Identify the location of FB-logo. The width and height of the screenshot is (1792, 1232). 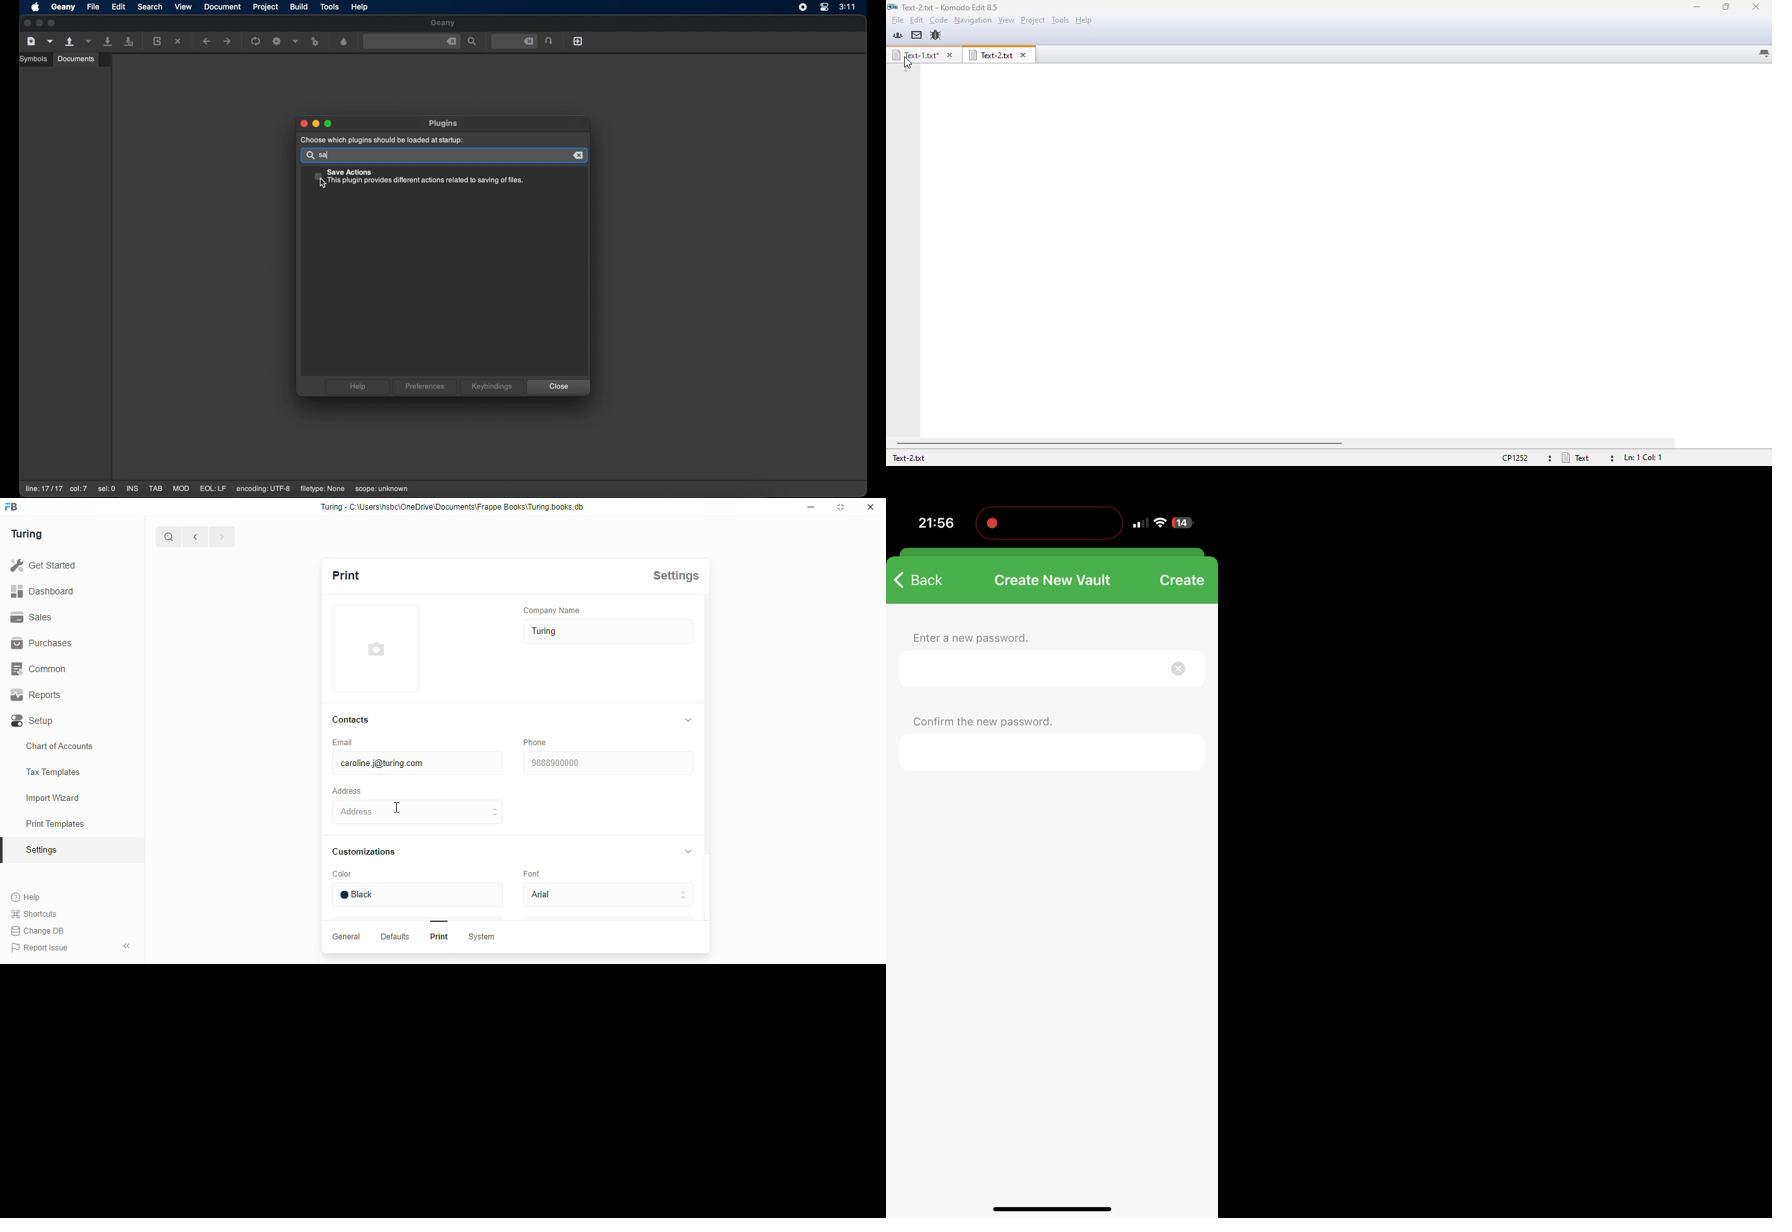
(11, 506).